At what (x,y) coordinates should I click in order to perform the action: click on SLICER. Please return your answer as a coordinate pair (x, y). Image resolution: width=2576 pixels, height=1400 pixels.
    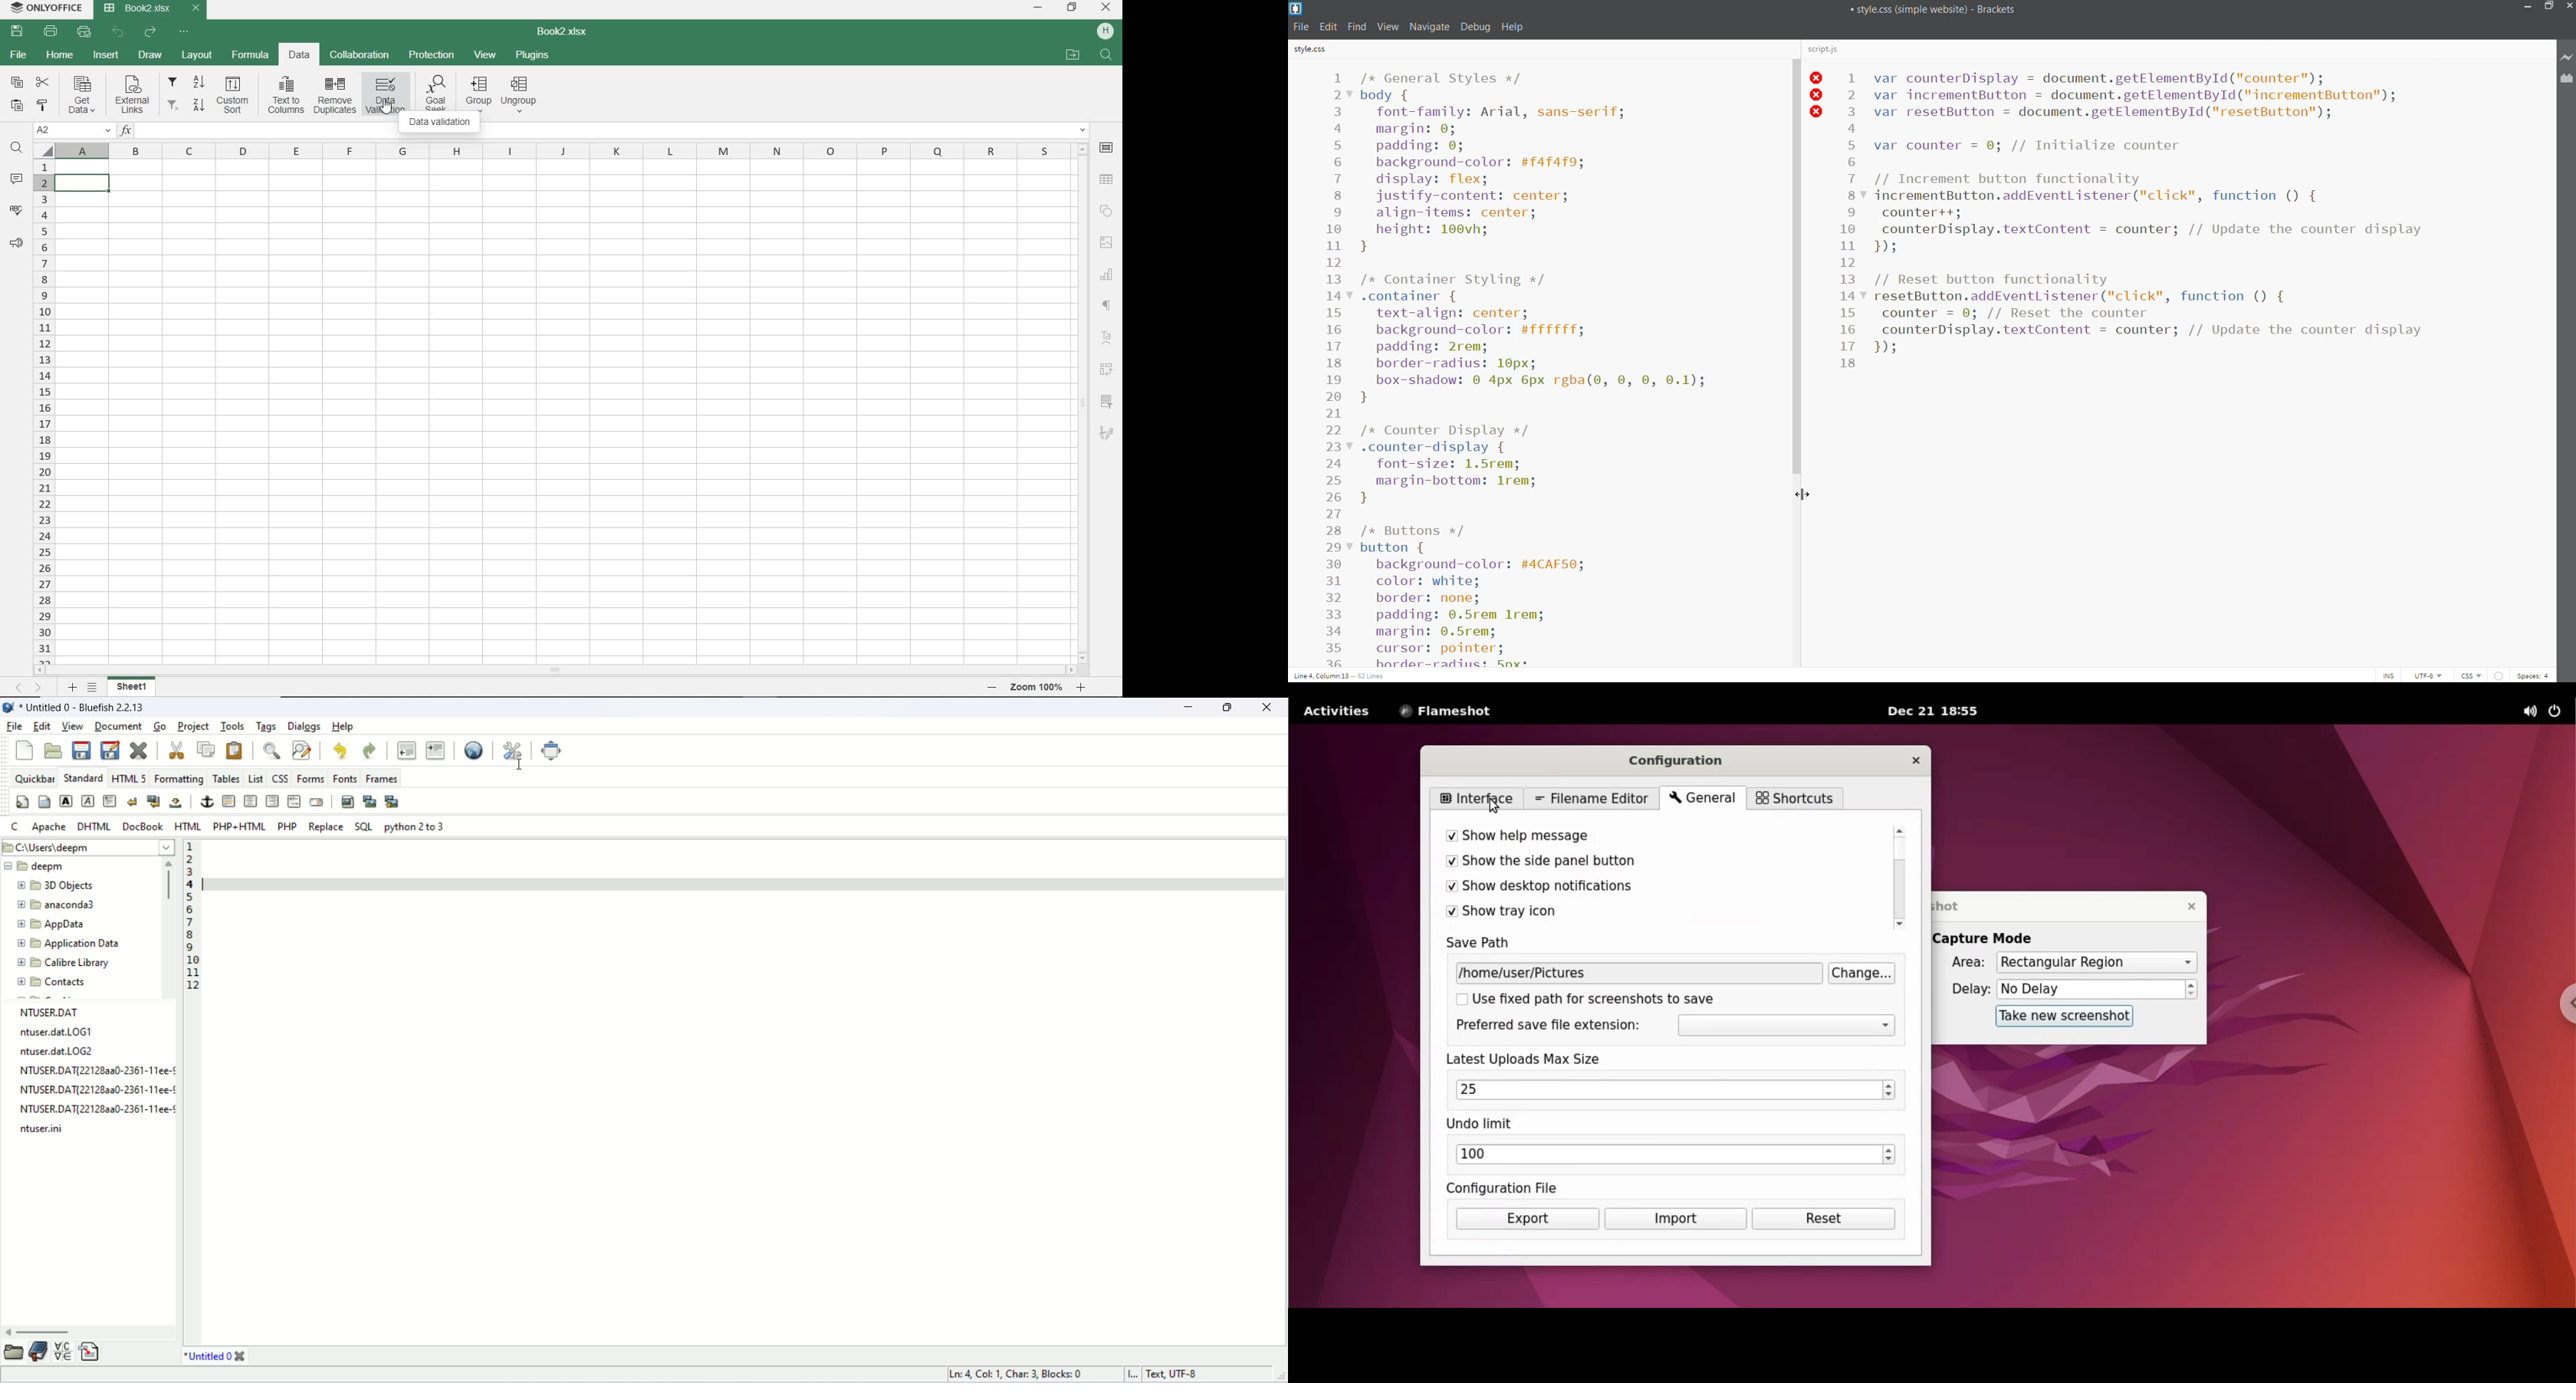
    Looking at the image, I should click on (1107, 402).